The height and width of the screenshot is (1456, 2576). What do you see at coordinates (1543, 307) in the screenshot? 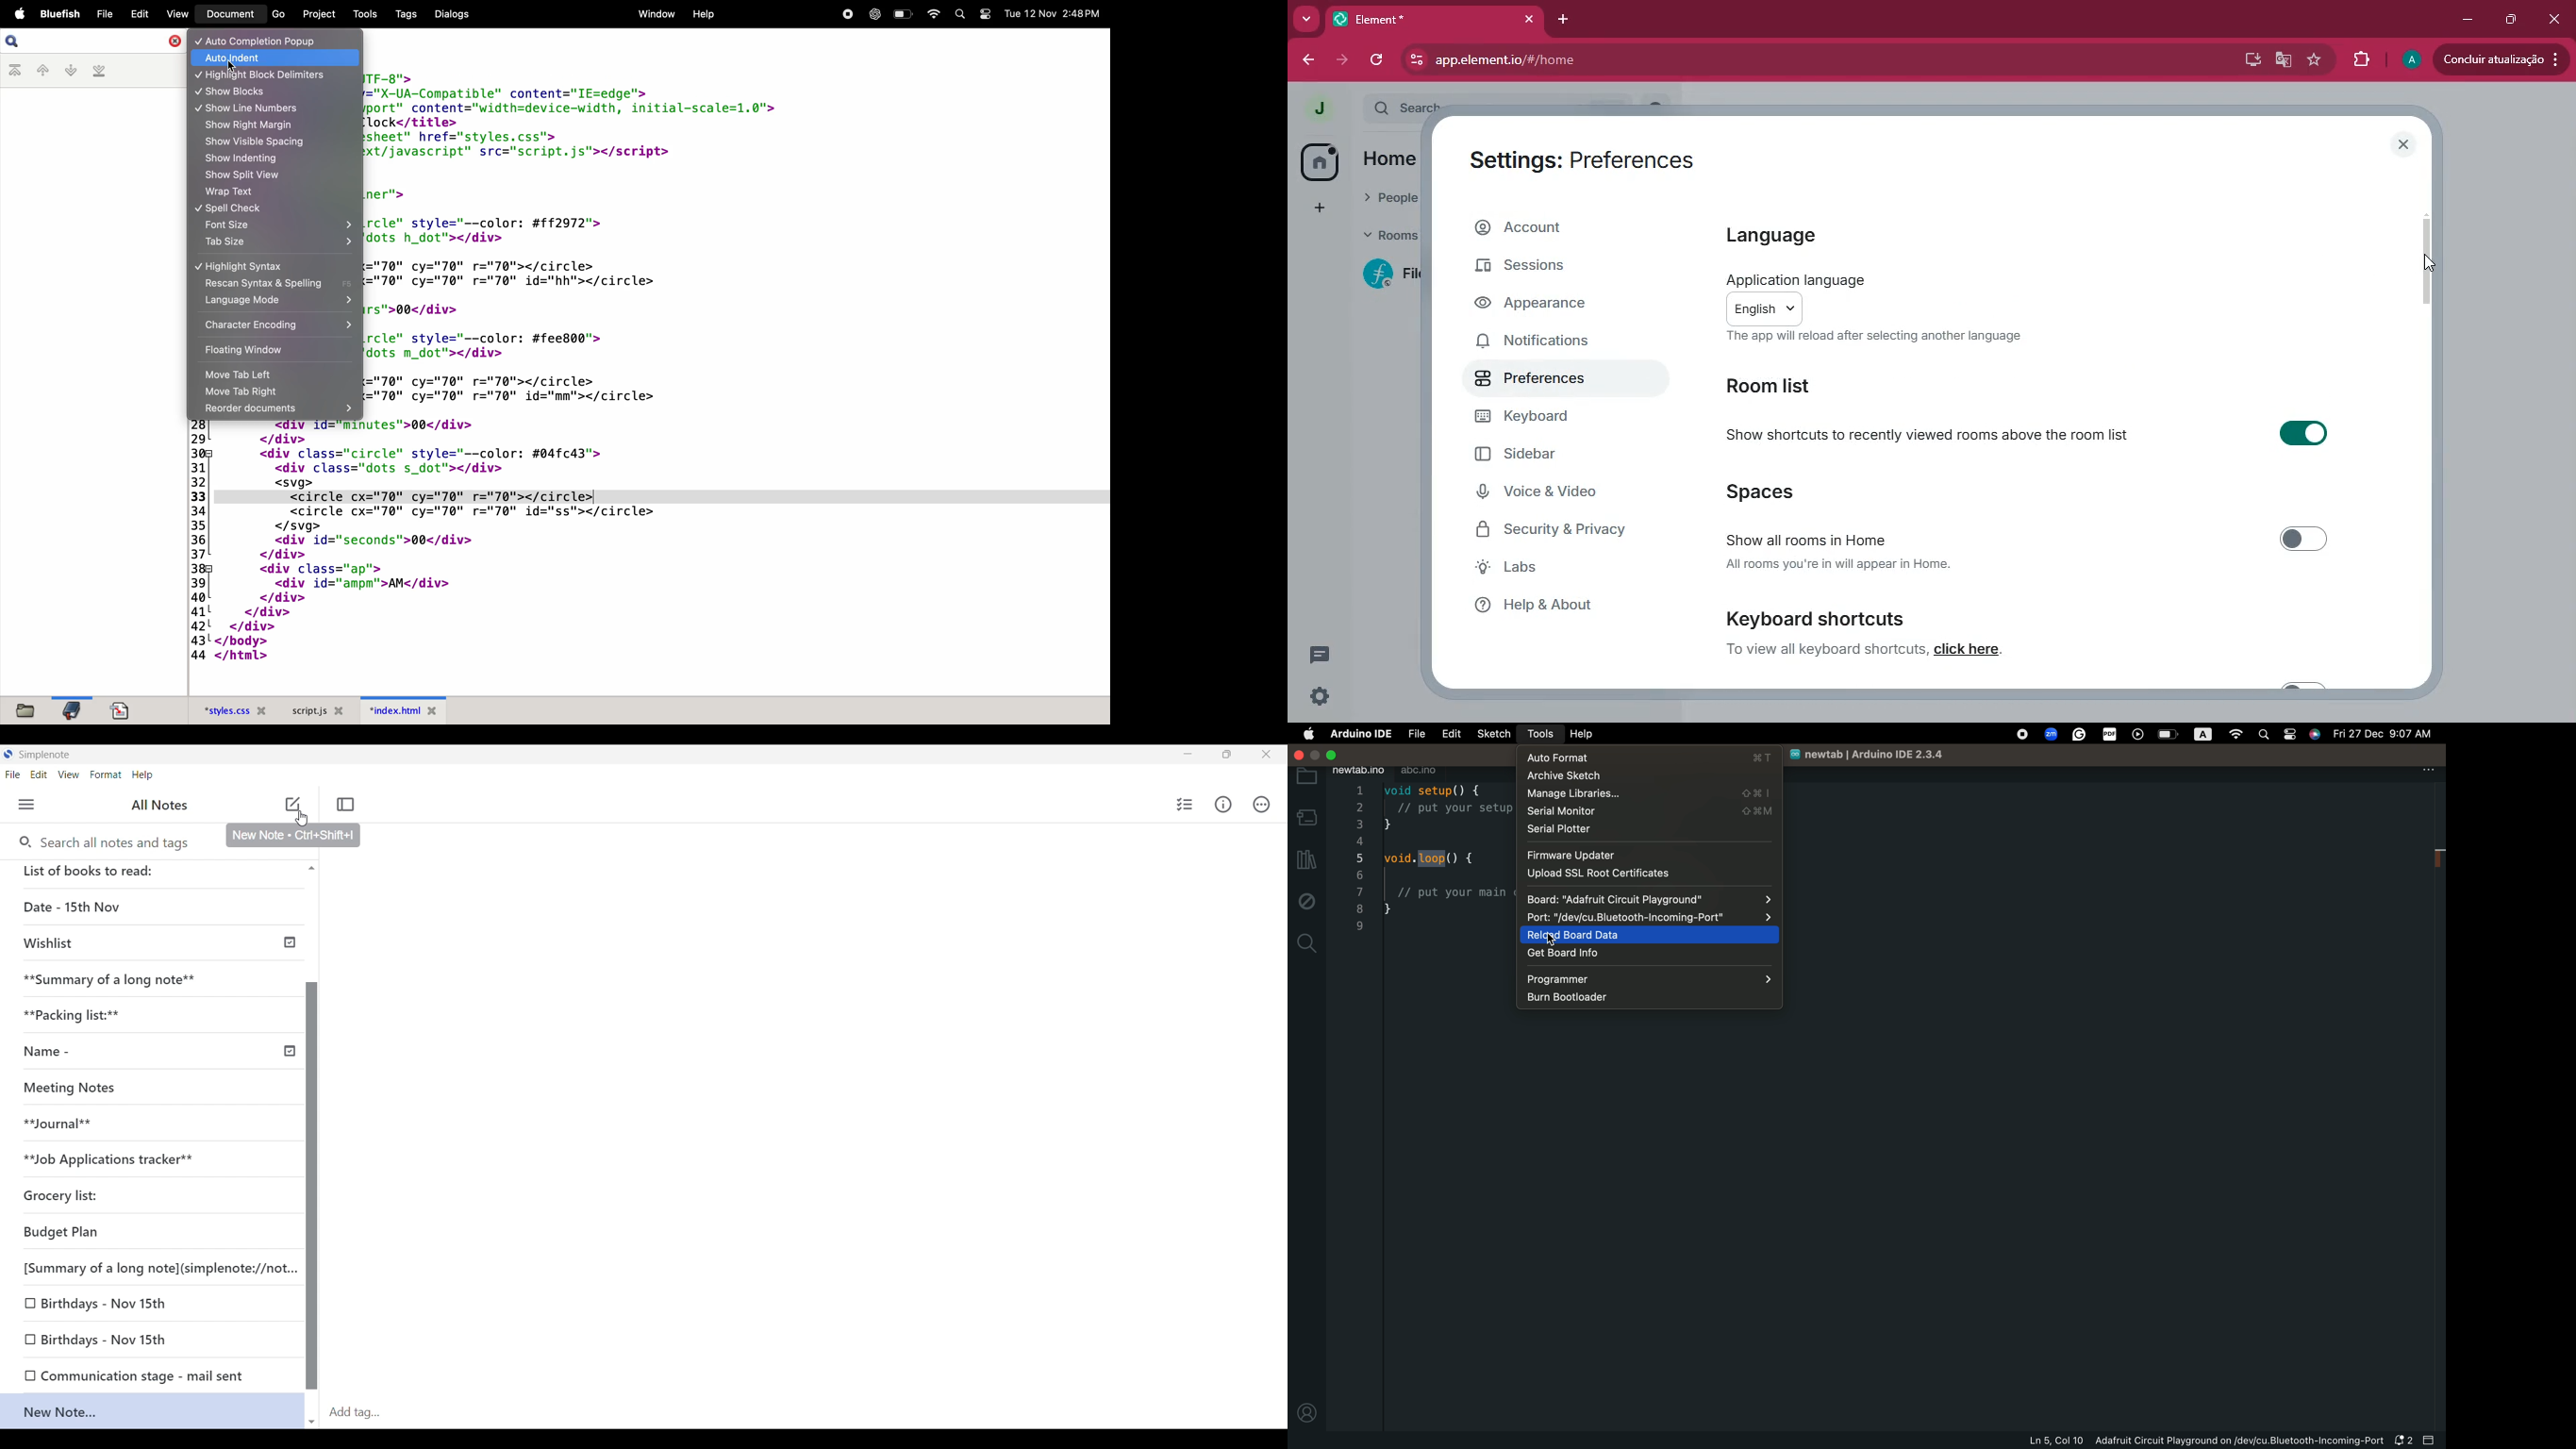
I see `appearance` at bounding box center [1543, 307].